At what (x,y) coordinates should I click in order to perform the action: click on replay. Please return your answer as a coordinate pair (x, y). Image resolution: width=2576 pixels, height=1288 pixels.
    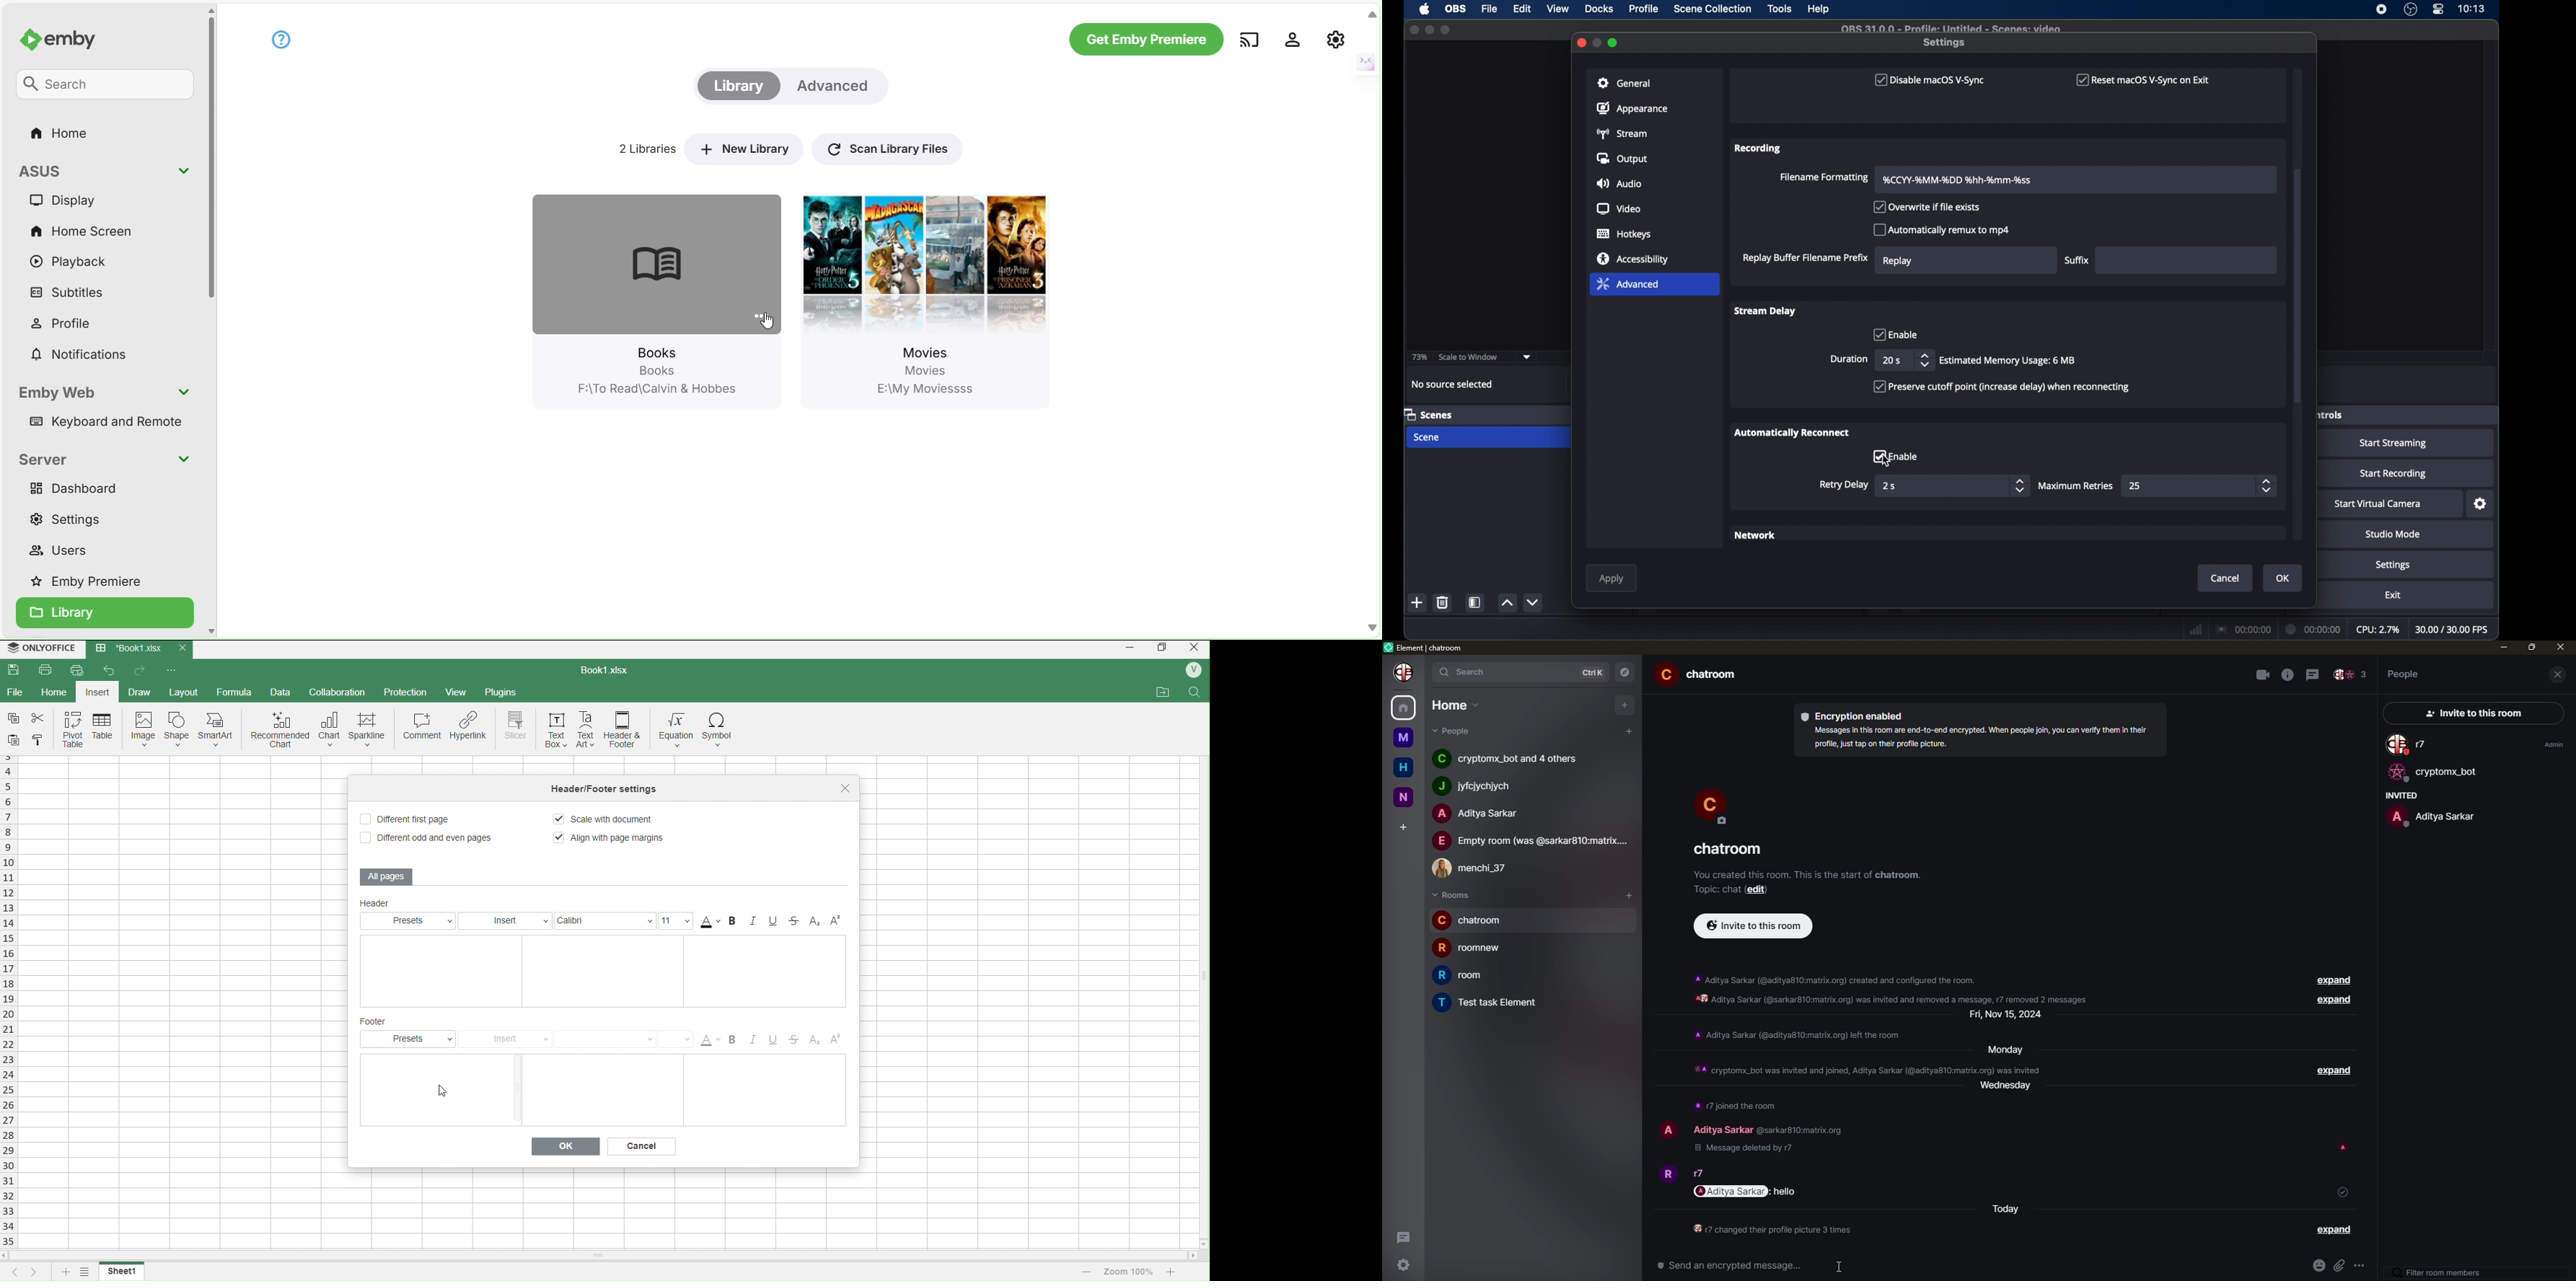
    Looking at the image, I should click on (1898, 260).